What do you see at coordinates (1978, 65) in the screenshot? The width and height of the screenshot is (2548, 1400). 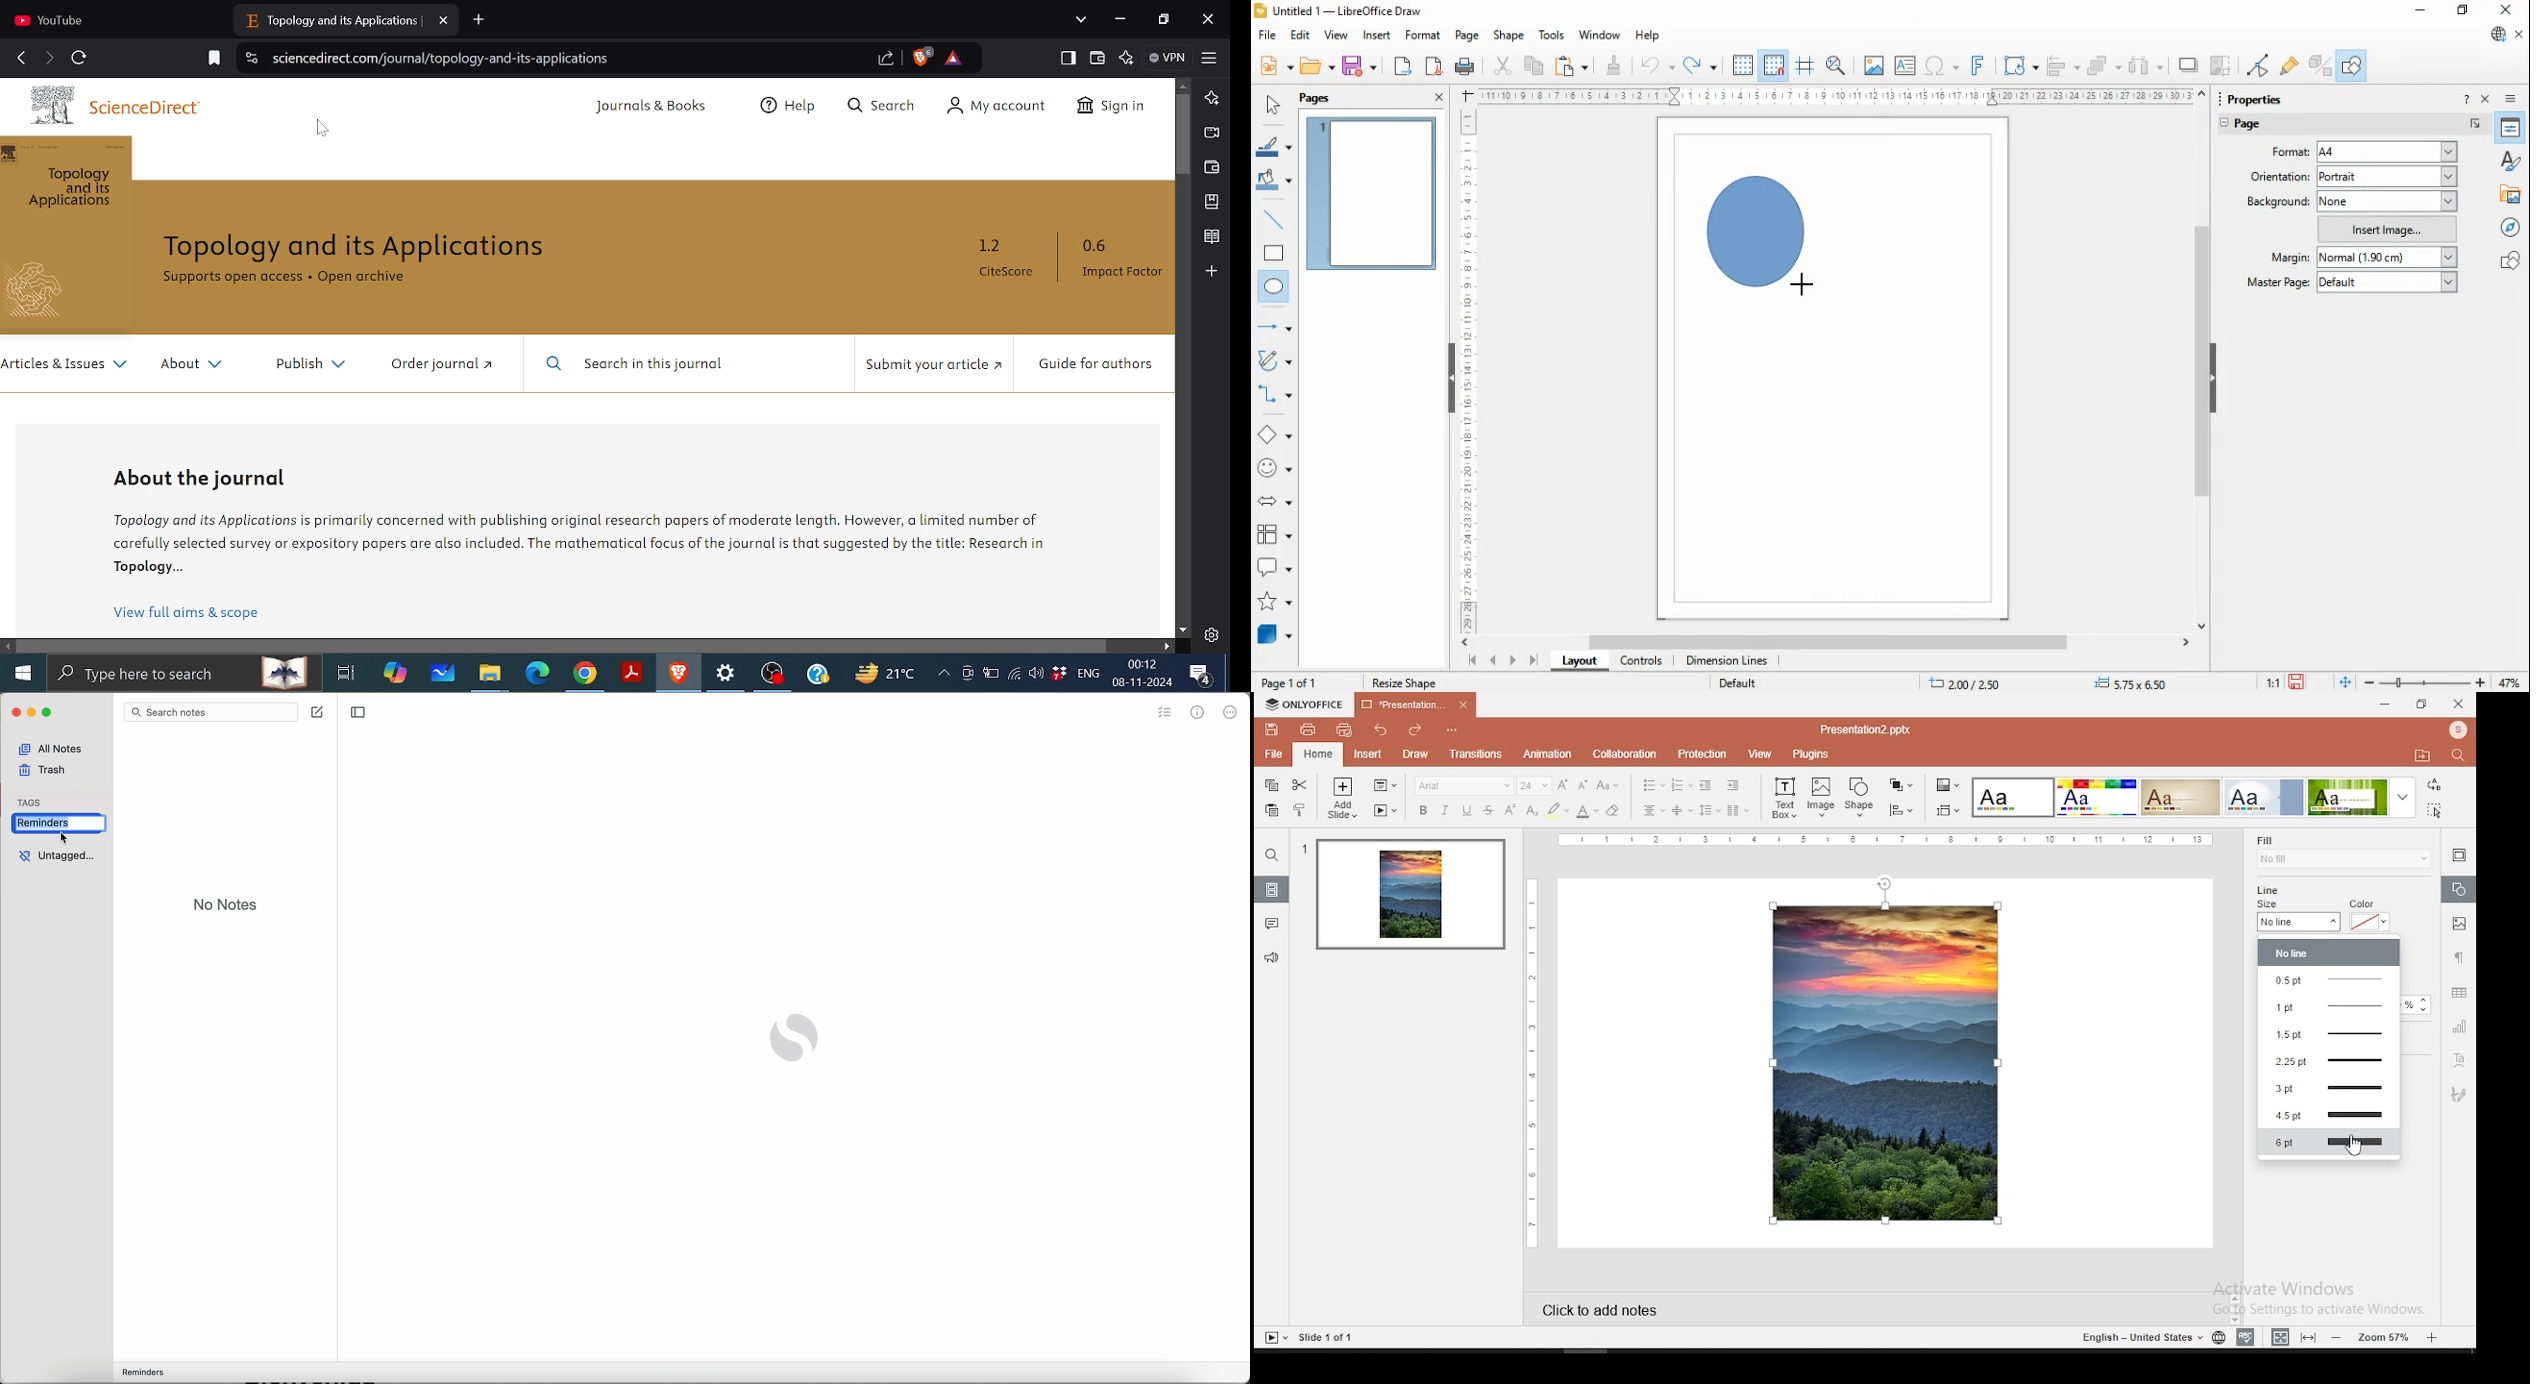 I see `insert fontwork text` at bounding box center [1978, 65].